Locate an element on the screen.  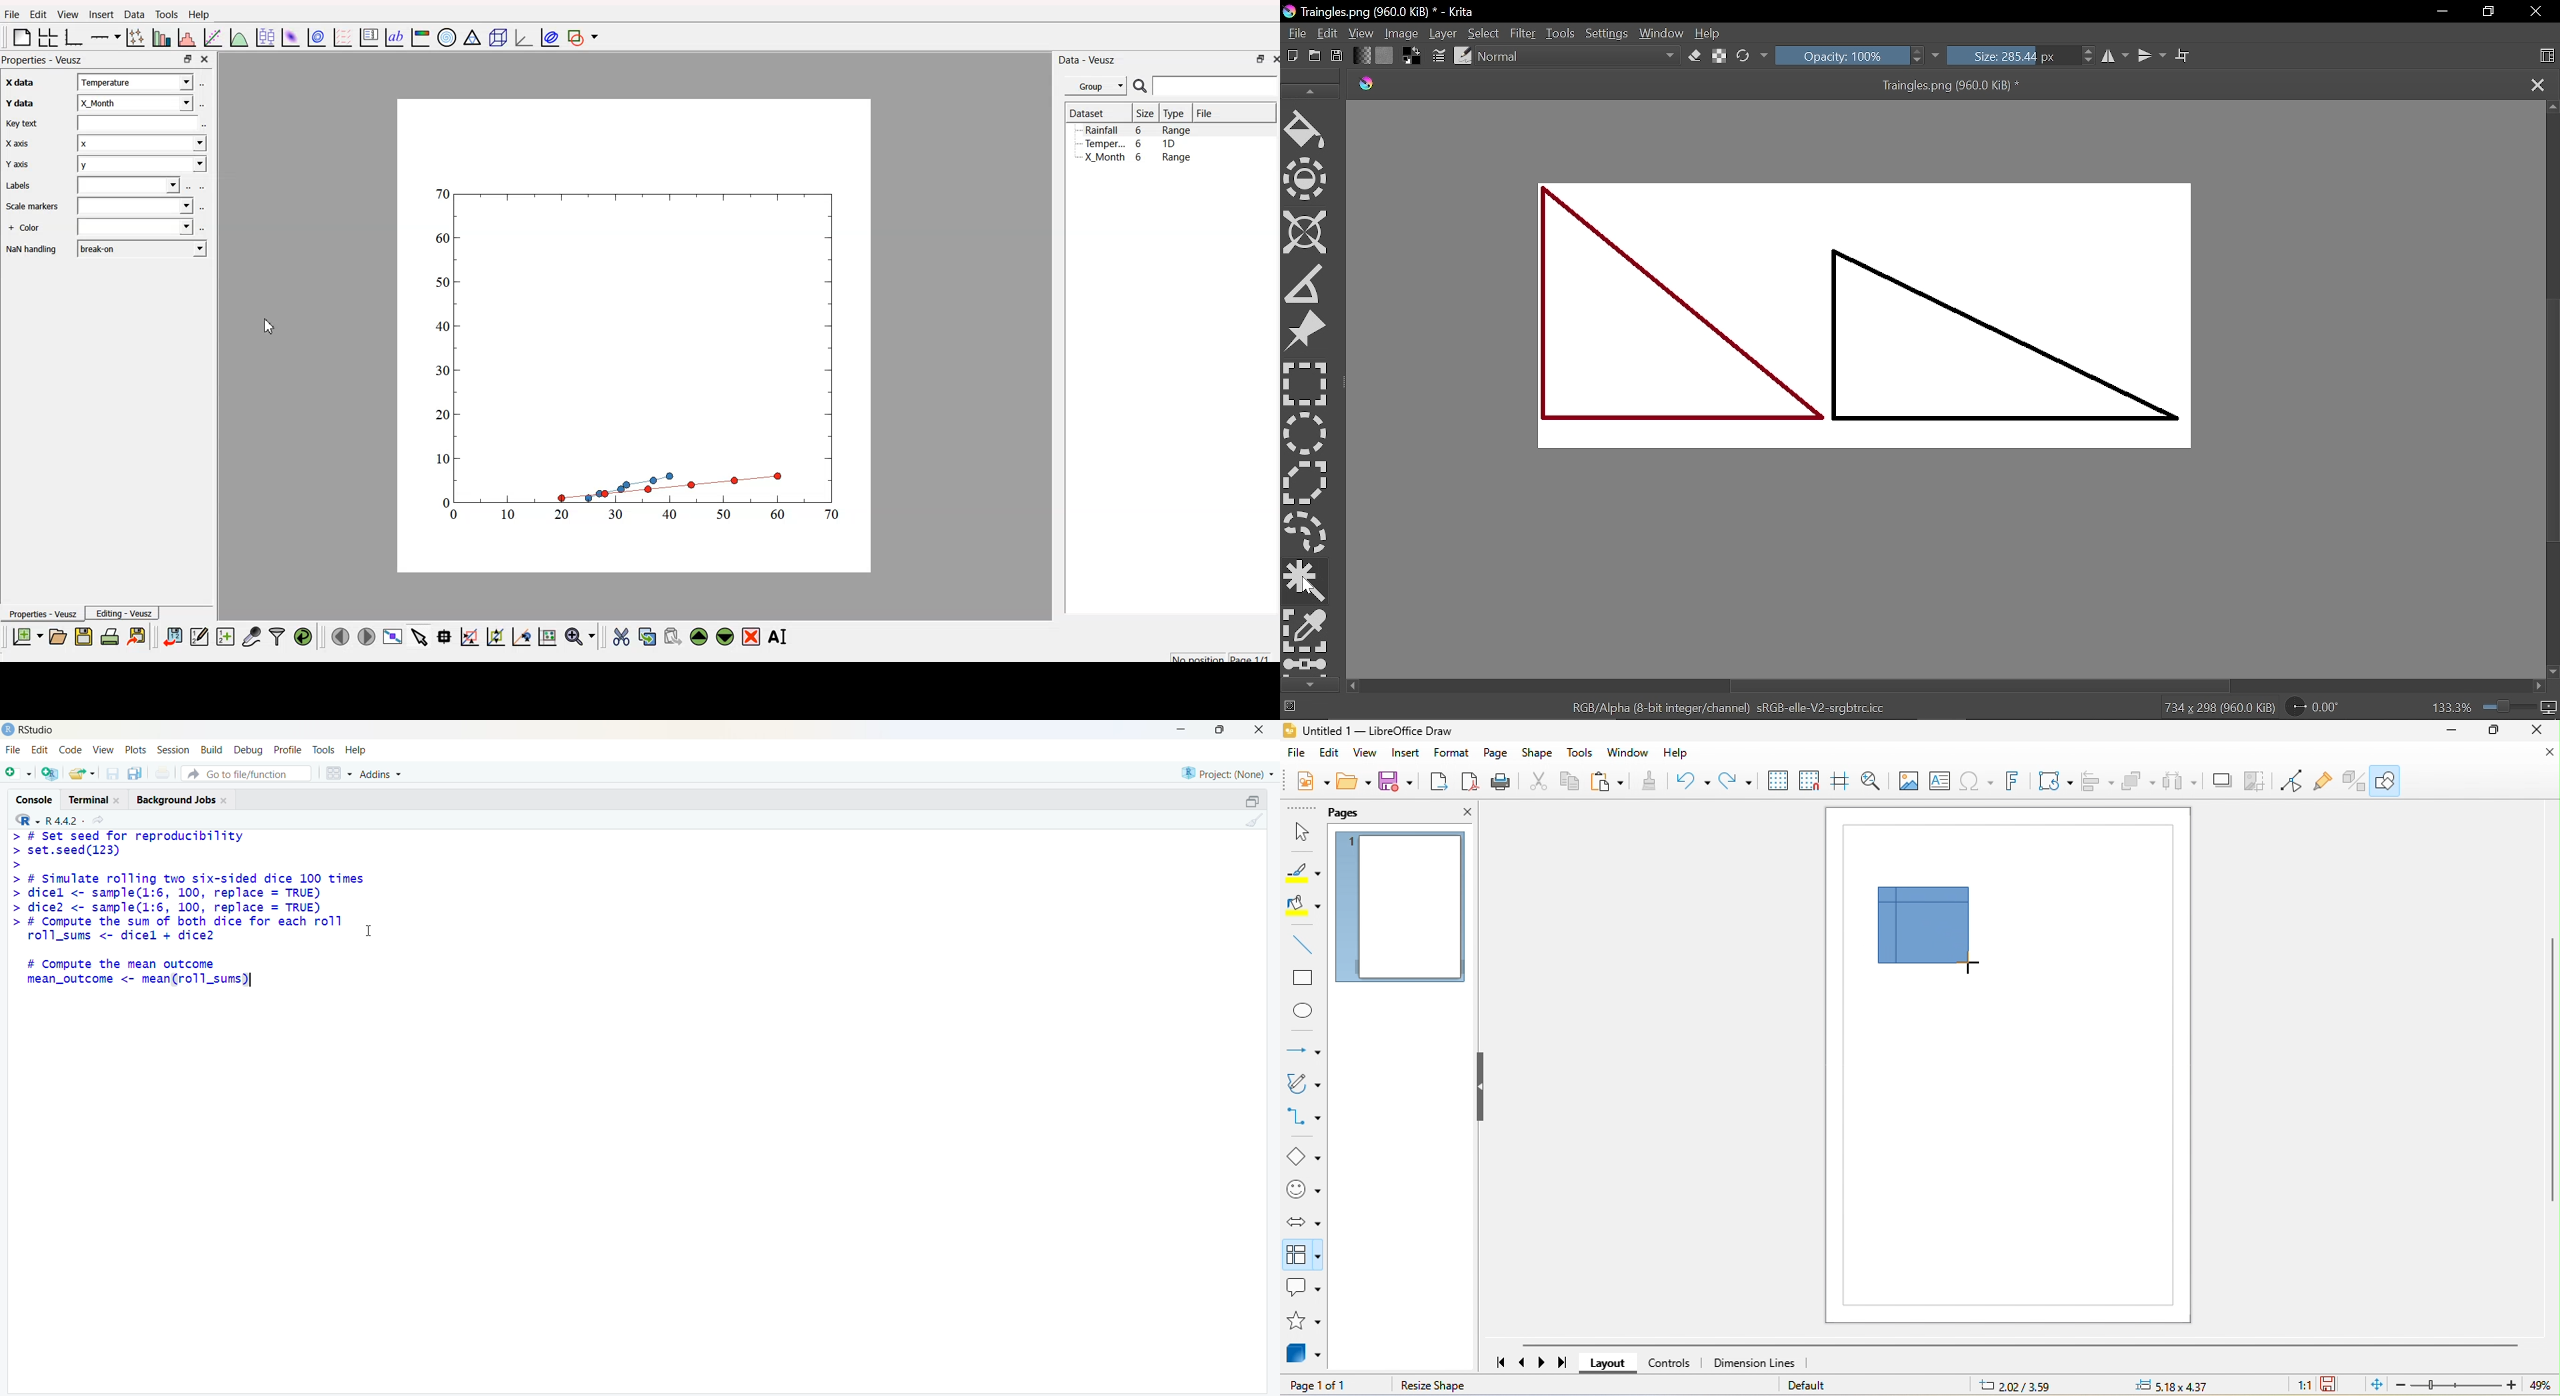
Horizontal scroll is located at coordinates (1986, 685).